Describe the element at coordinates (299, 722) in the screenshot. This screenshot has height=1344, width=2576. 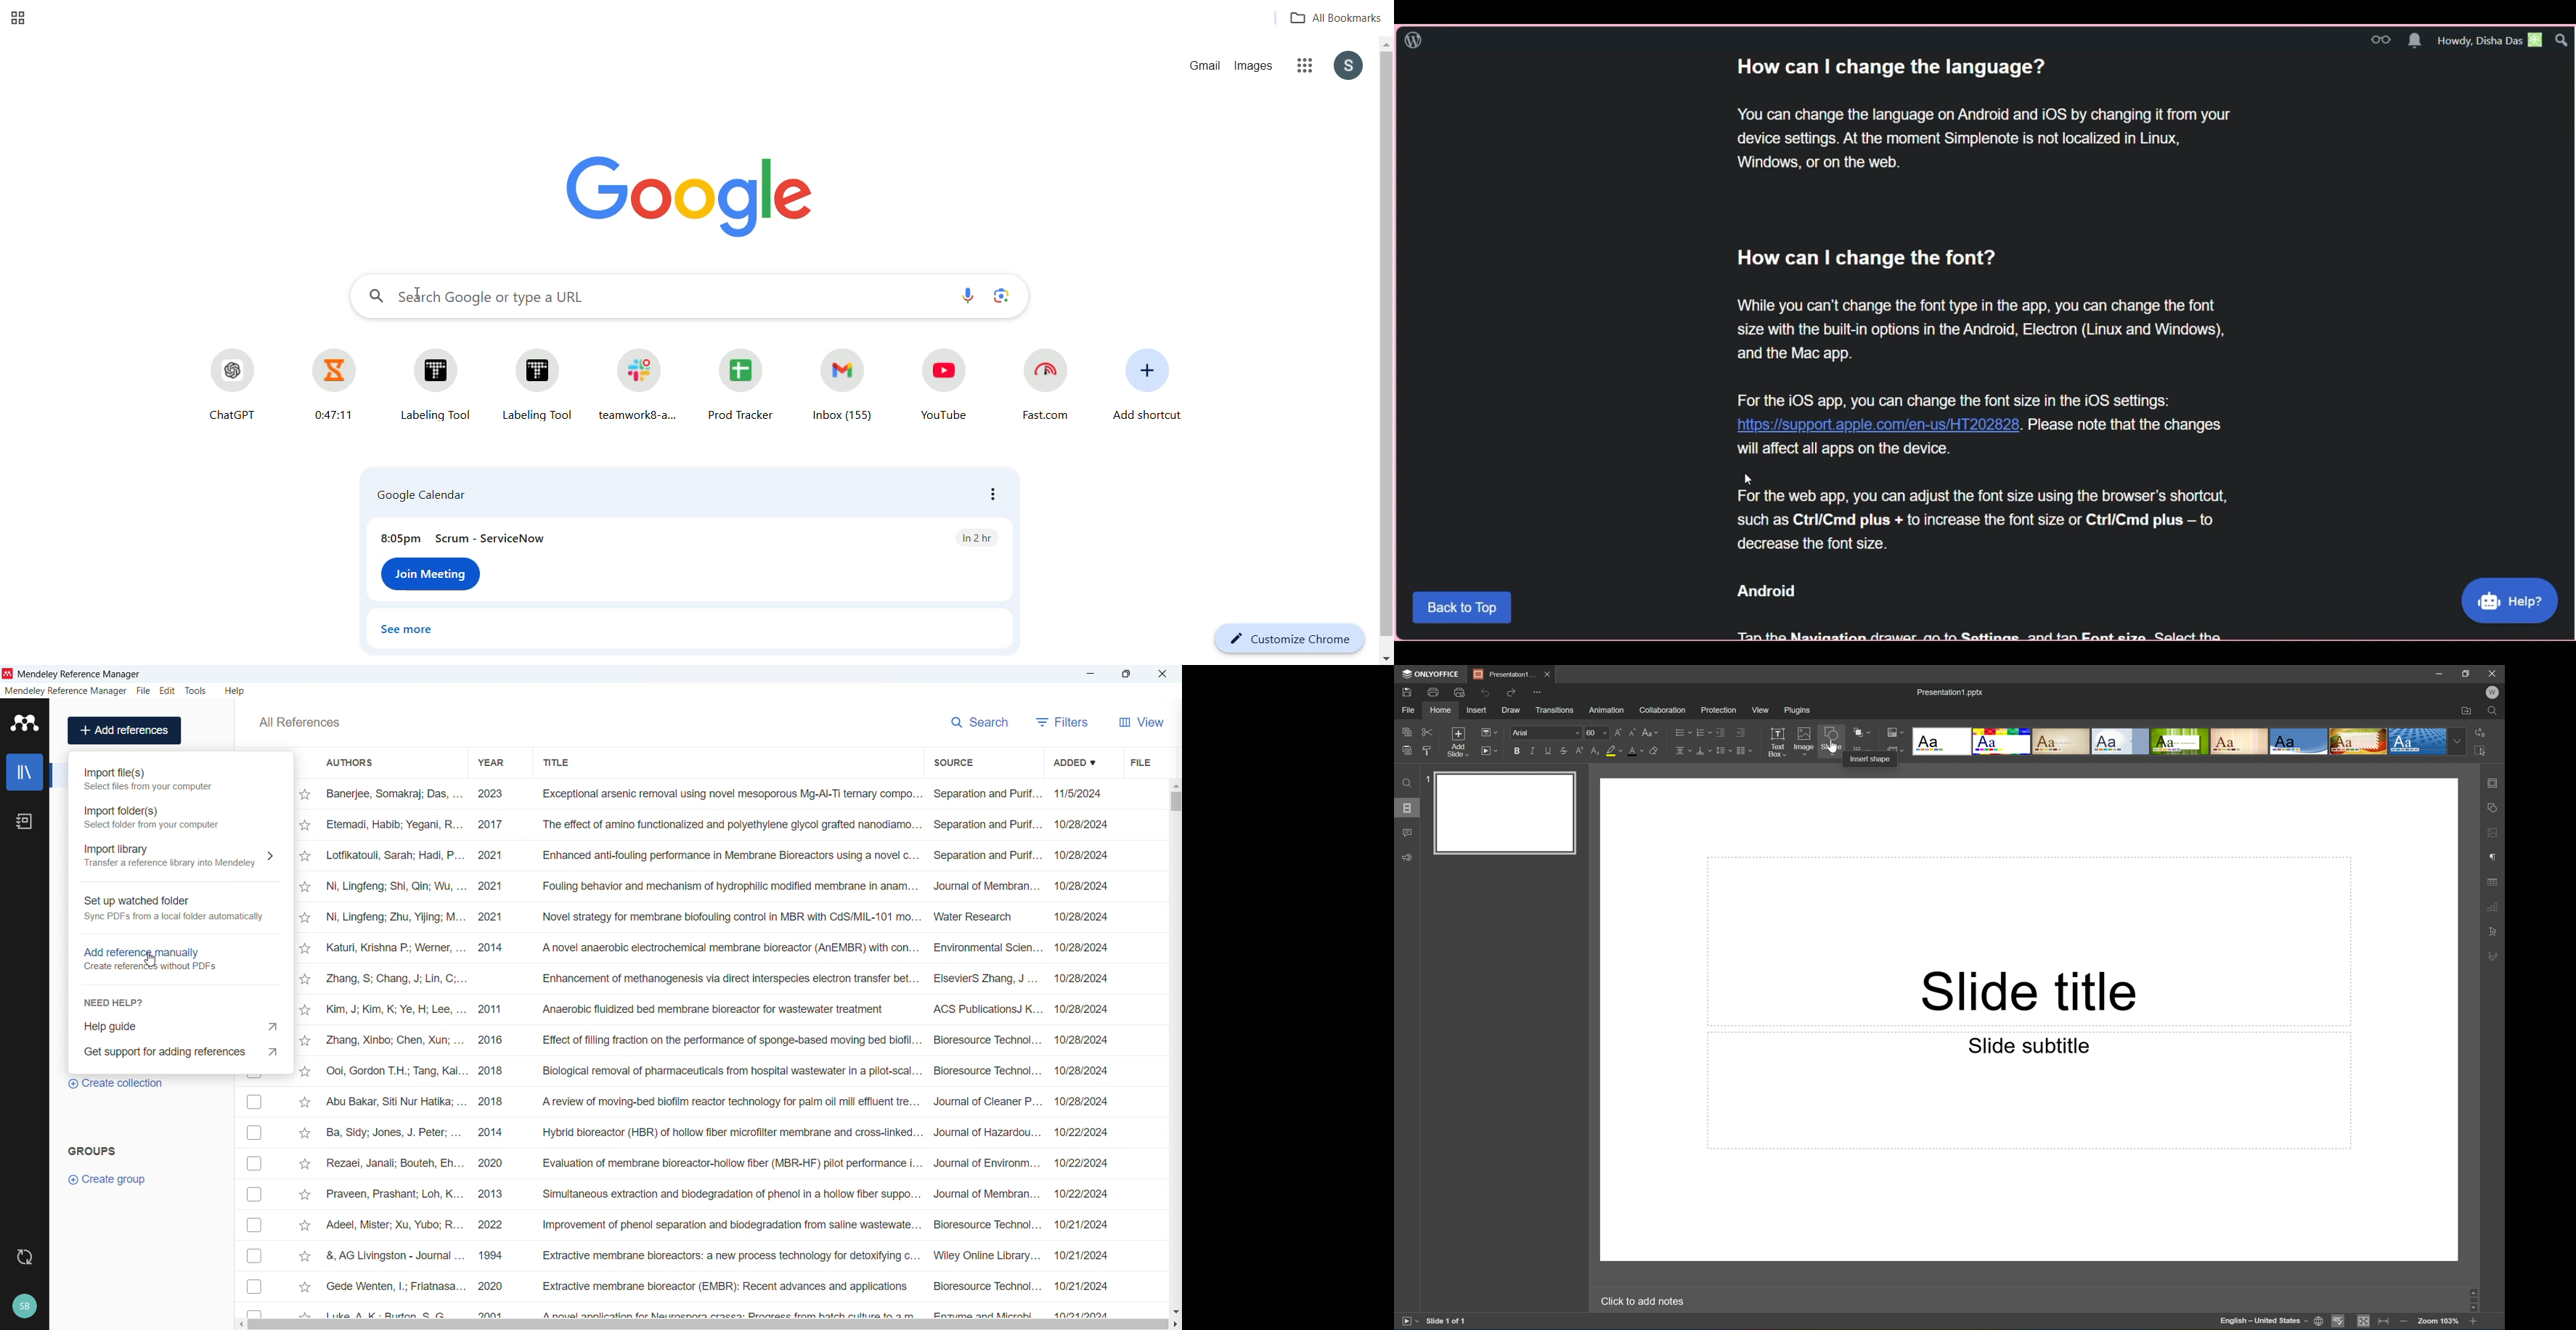
I see ` All references ` at that location.